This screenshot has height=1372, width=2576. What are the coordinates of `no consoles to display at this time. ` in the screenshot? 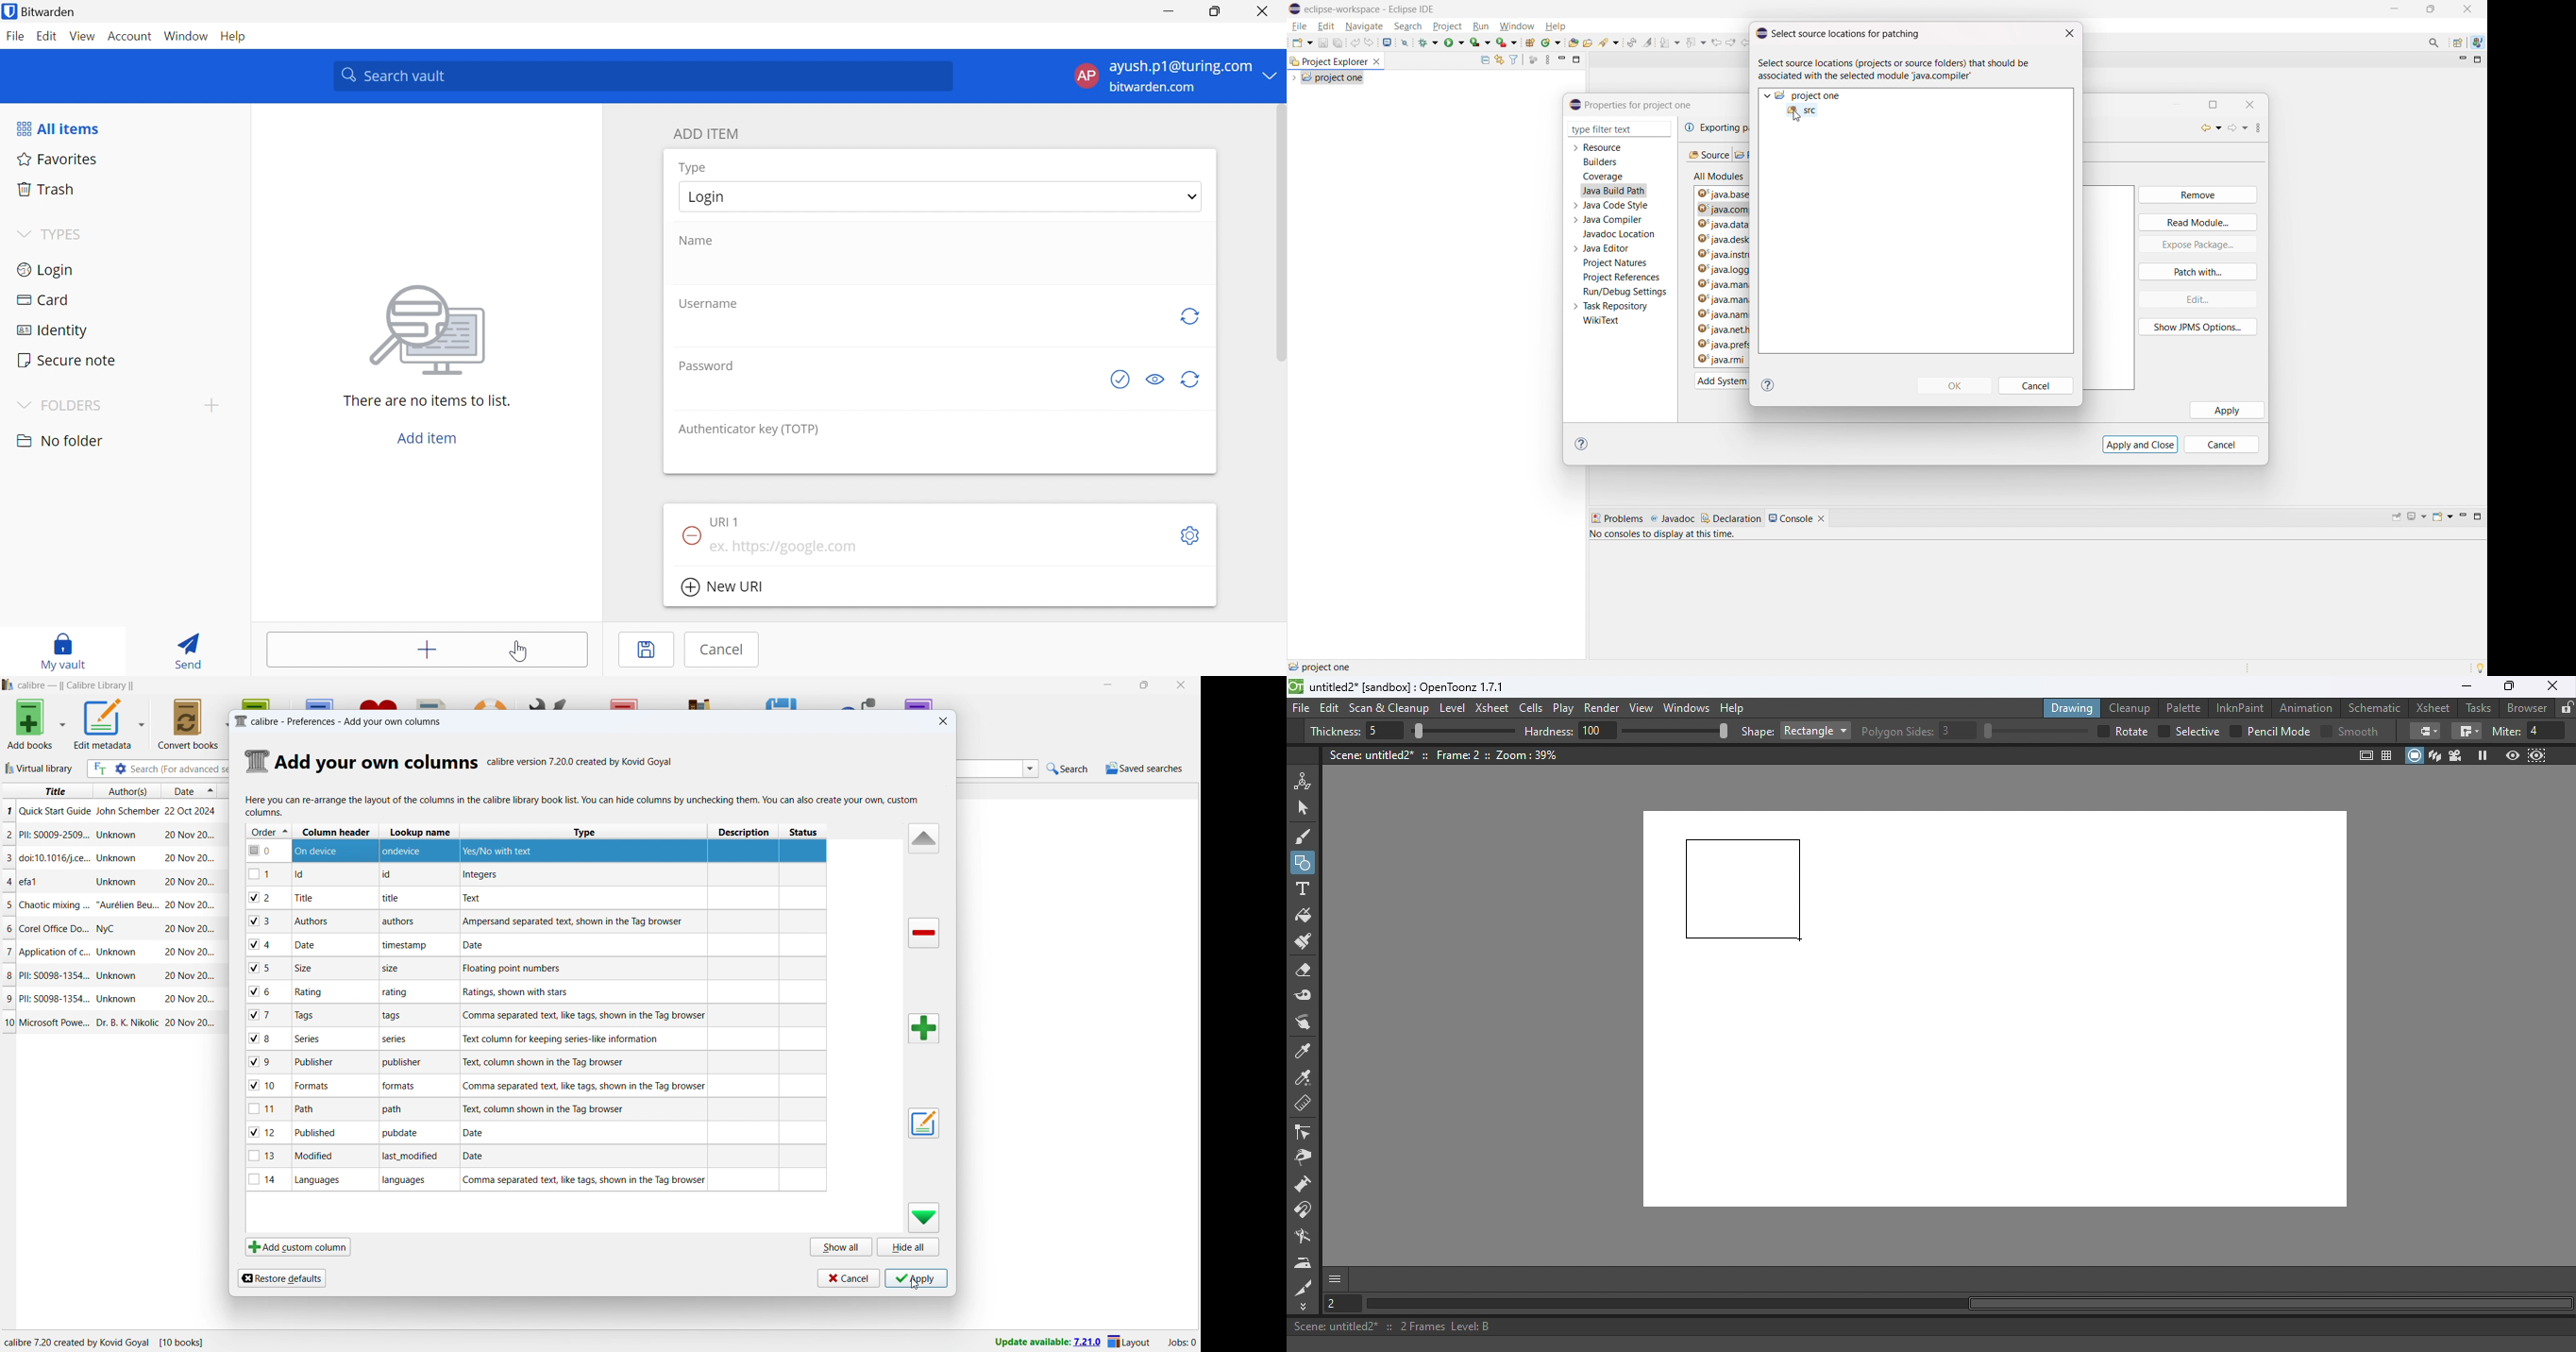 It's located at (1665, 536).